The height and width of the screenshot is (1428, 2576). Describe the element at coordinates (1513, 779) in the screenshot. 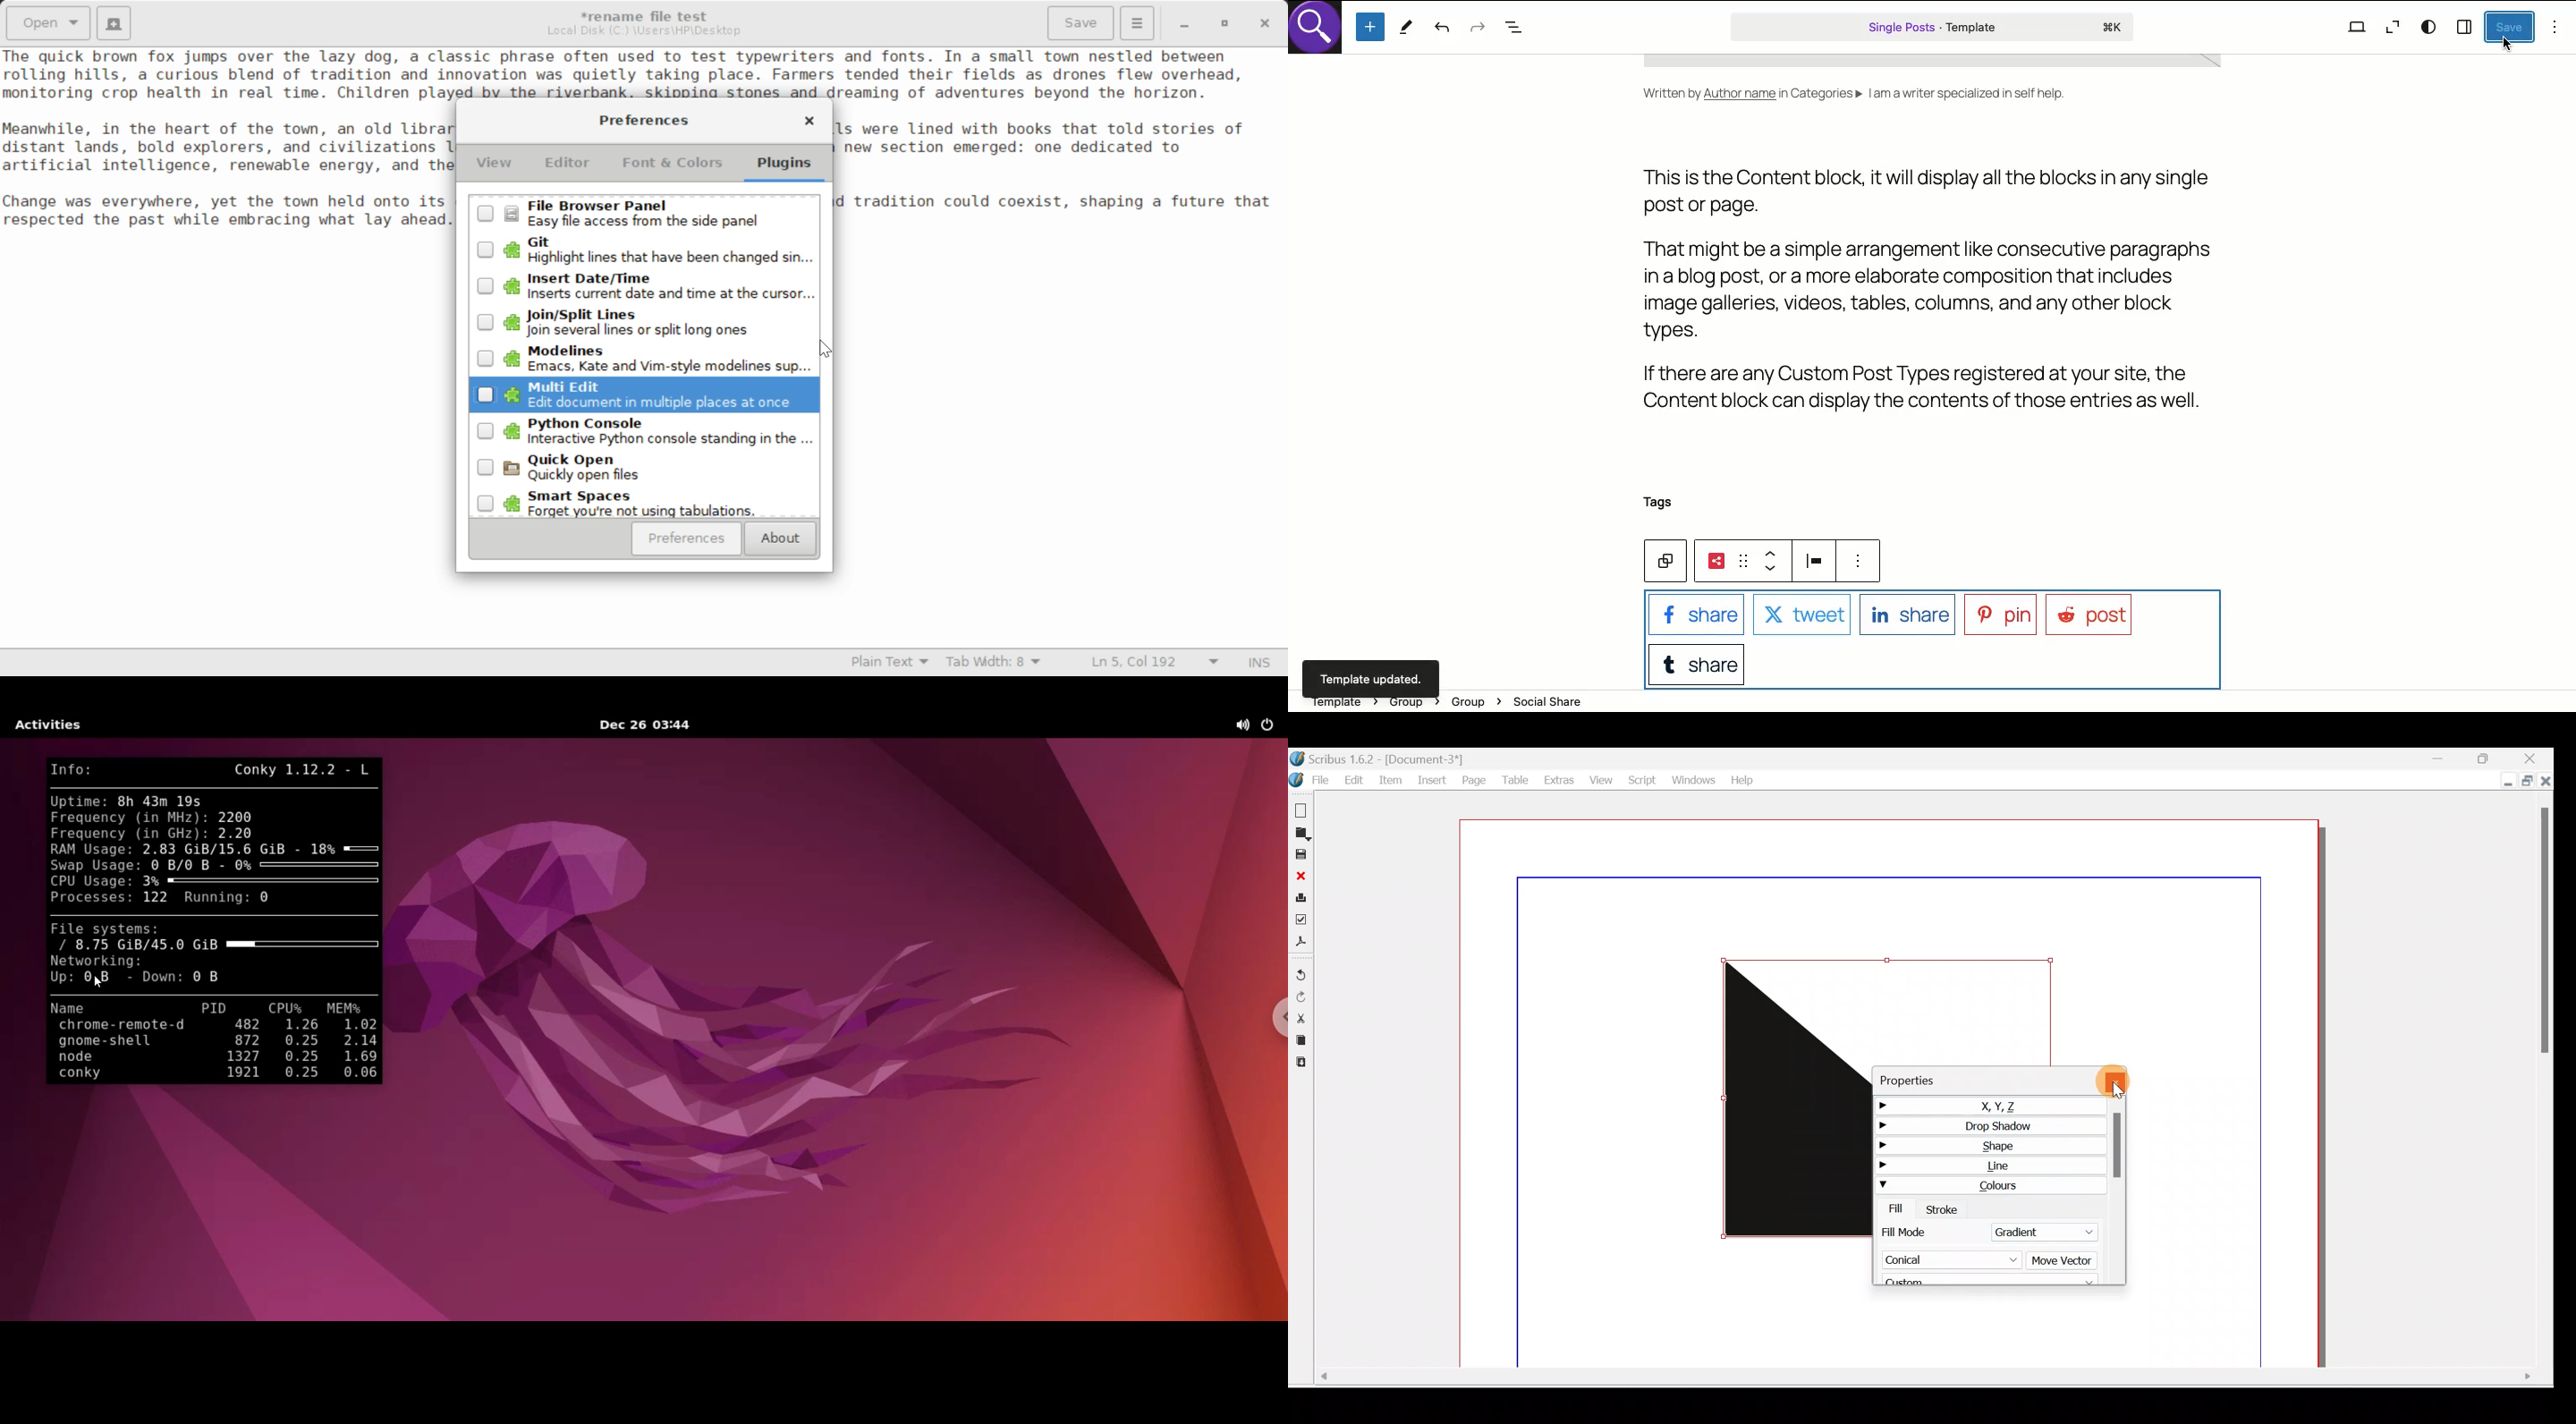

I see `Table` at that location.